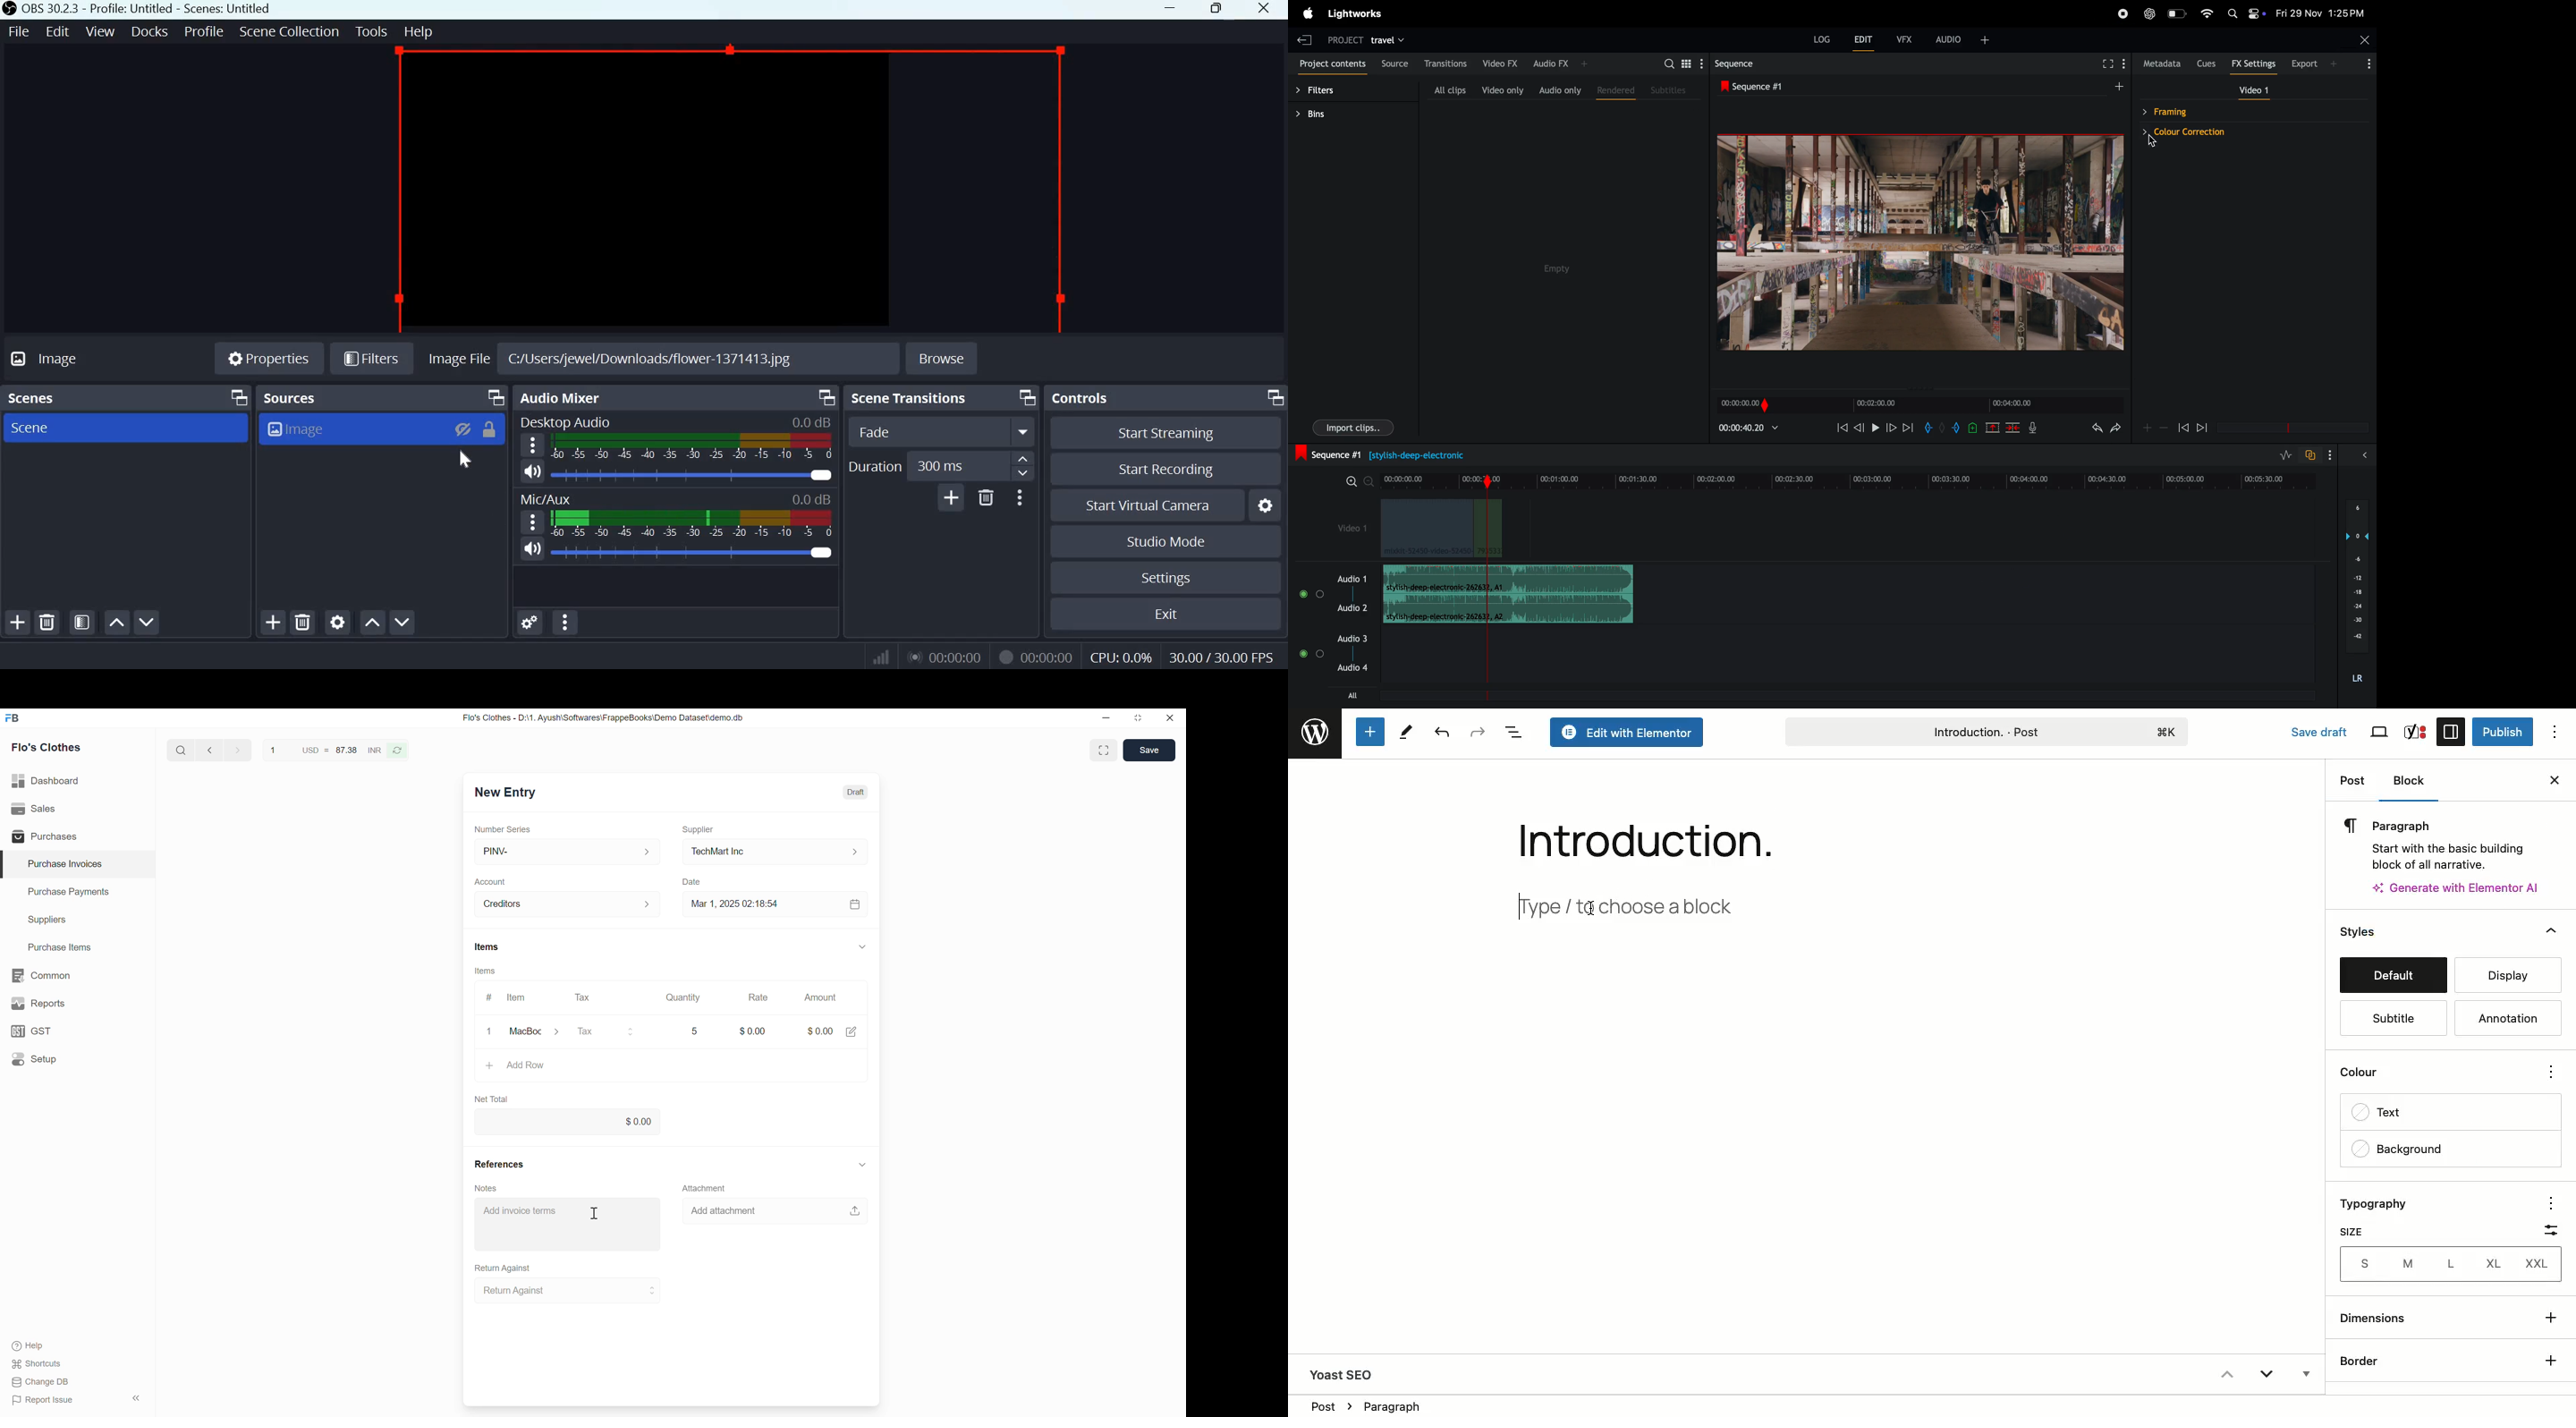 The image size is (2576, 1428). Describe the element at coordinates (945, 658) in the screenshot. I see `Live Duration Timer` at that location.